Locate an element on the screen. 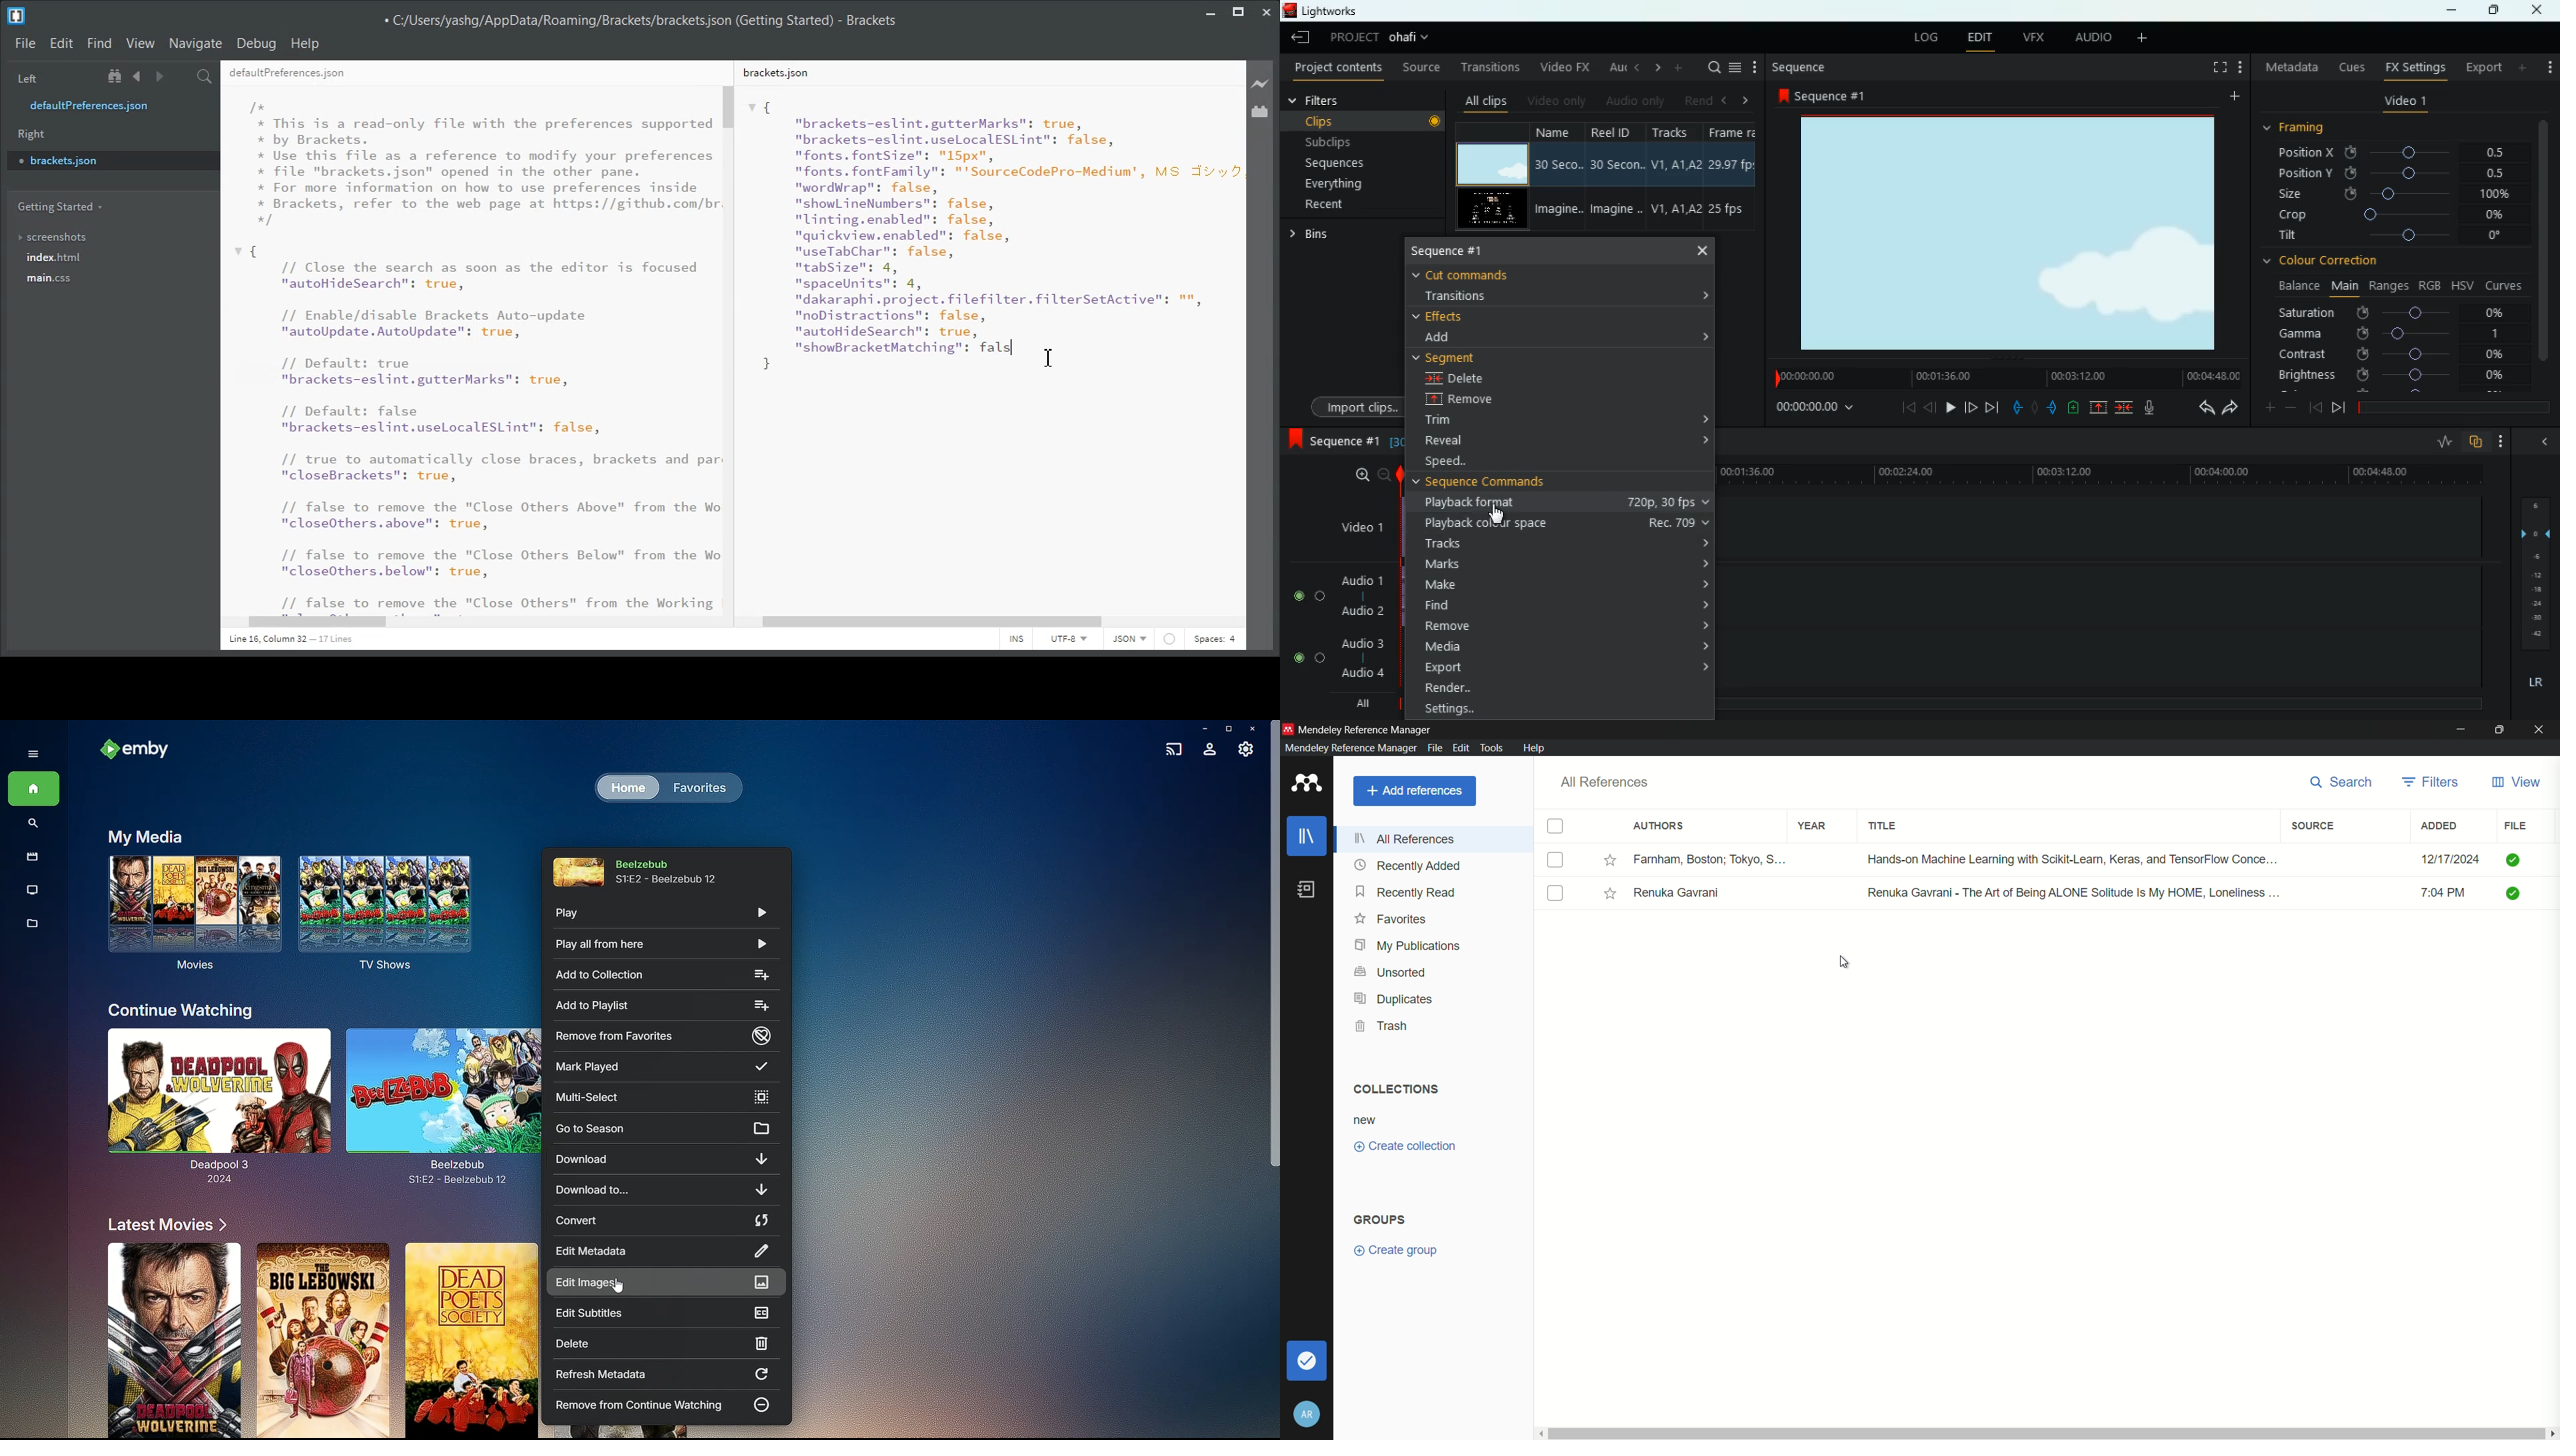  Maximize is located at coordinates (1238, 10).